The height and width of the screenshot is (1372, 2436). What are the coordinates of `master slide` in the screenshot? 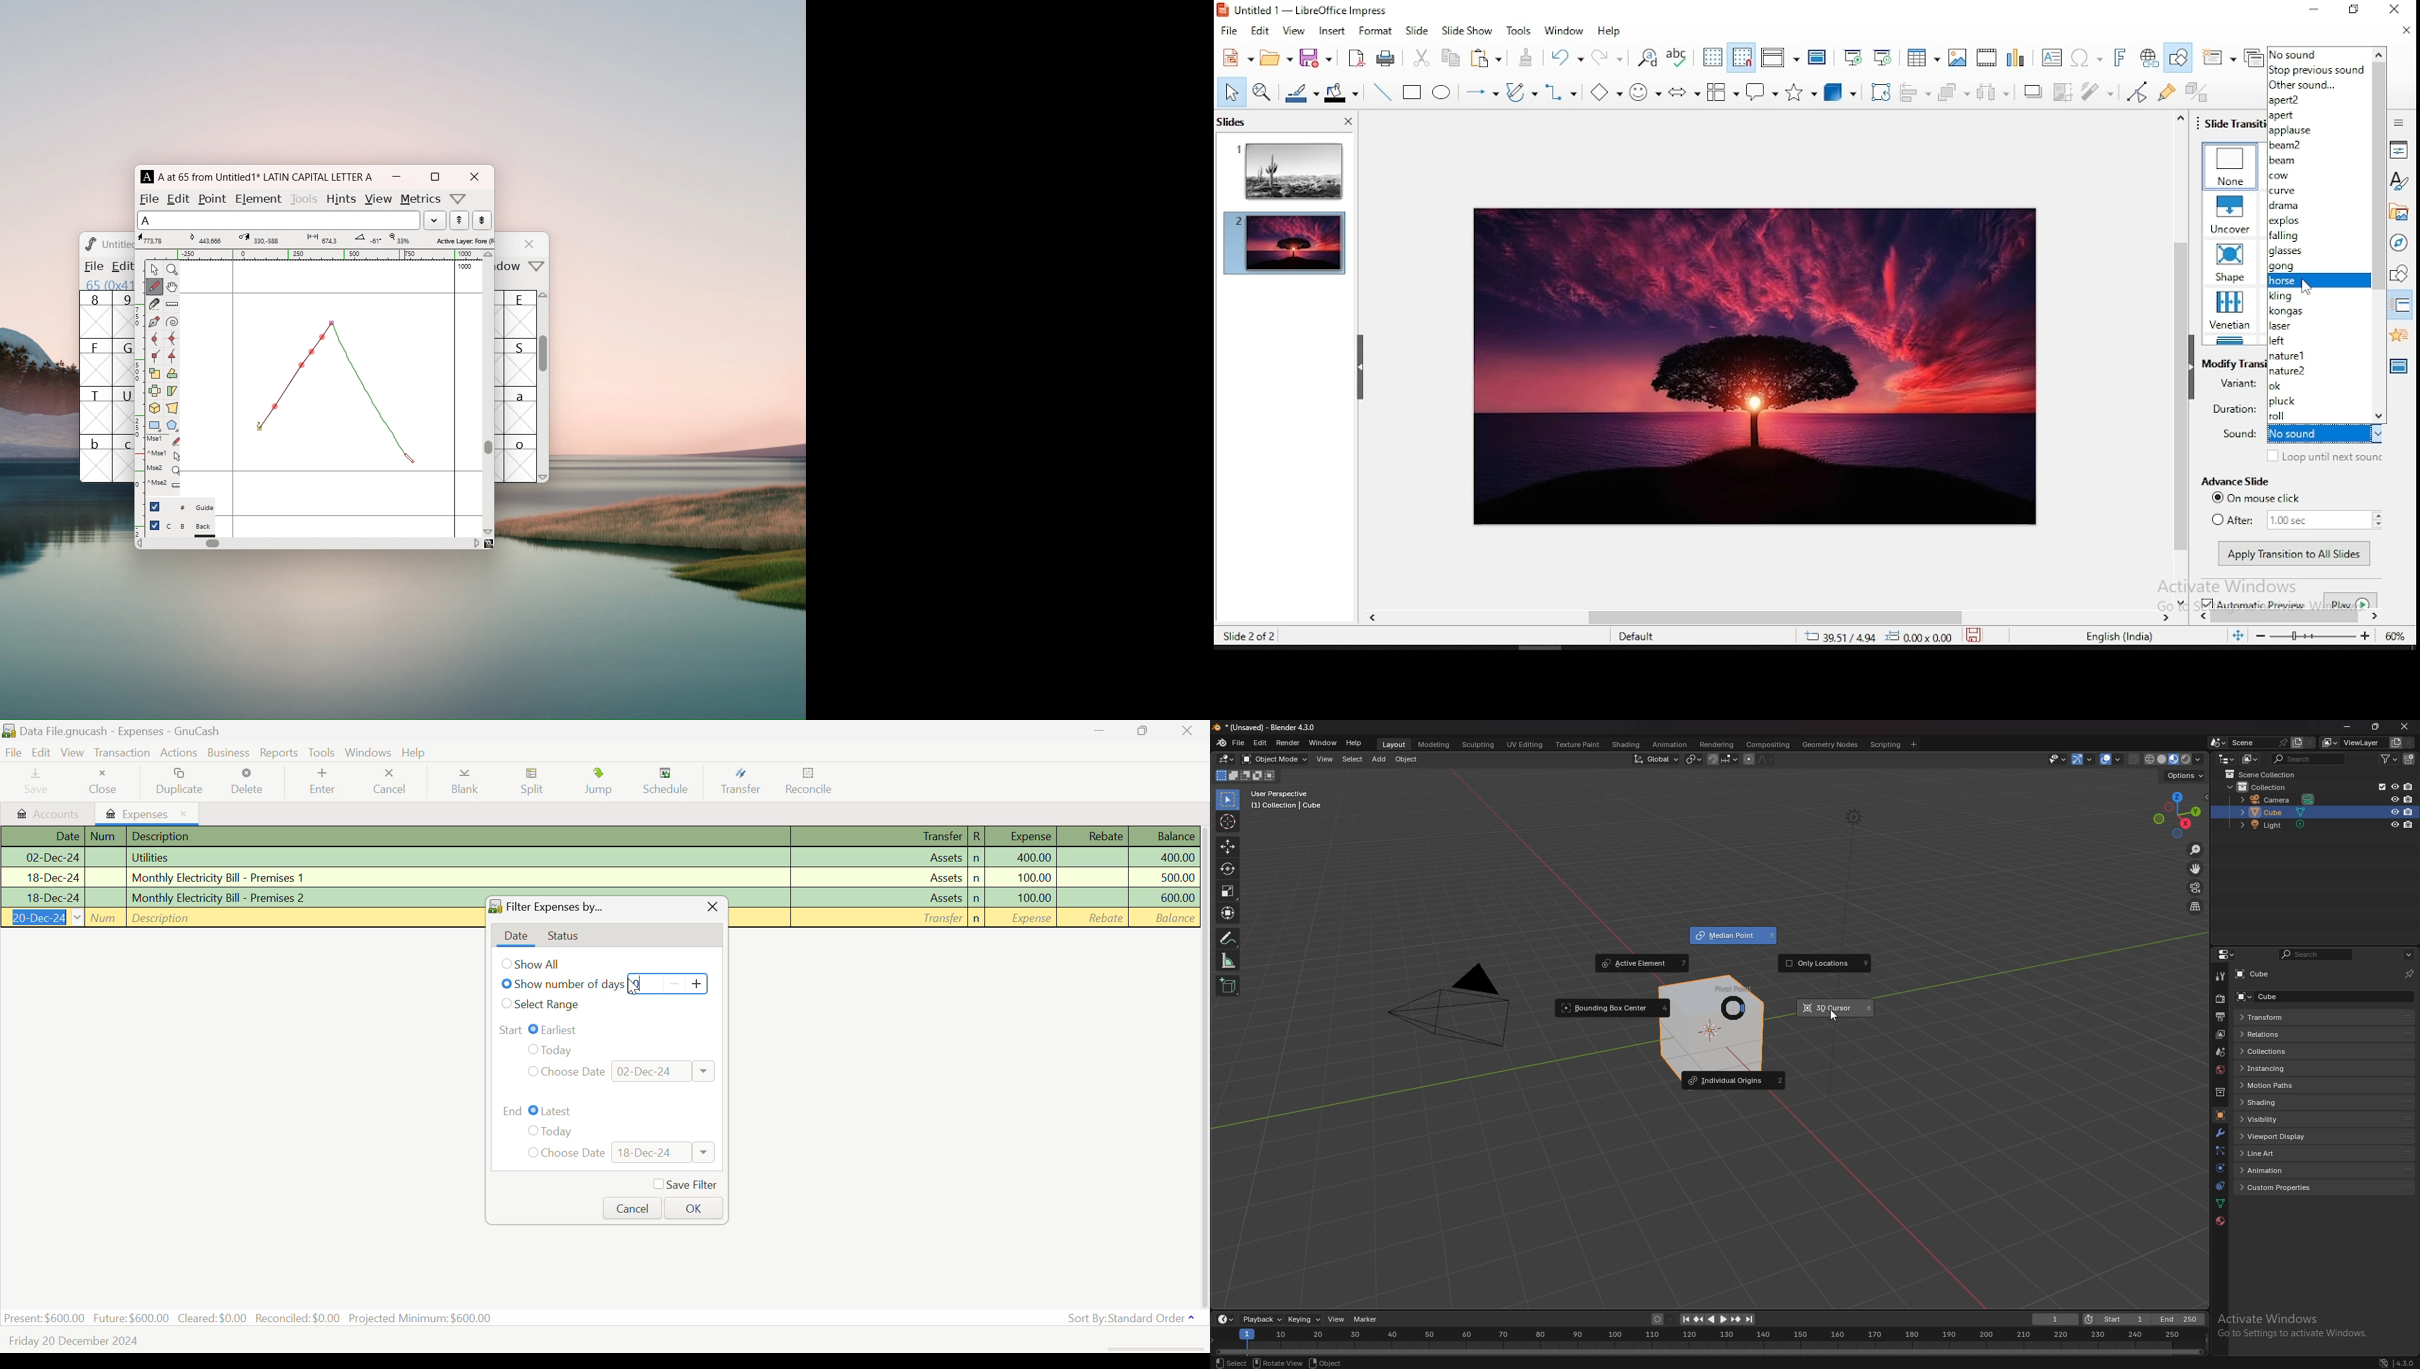 It's located at (1818, 55).